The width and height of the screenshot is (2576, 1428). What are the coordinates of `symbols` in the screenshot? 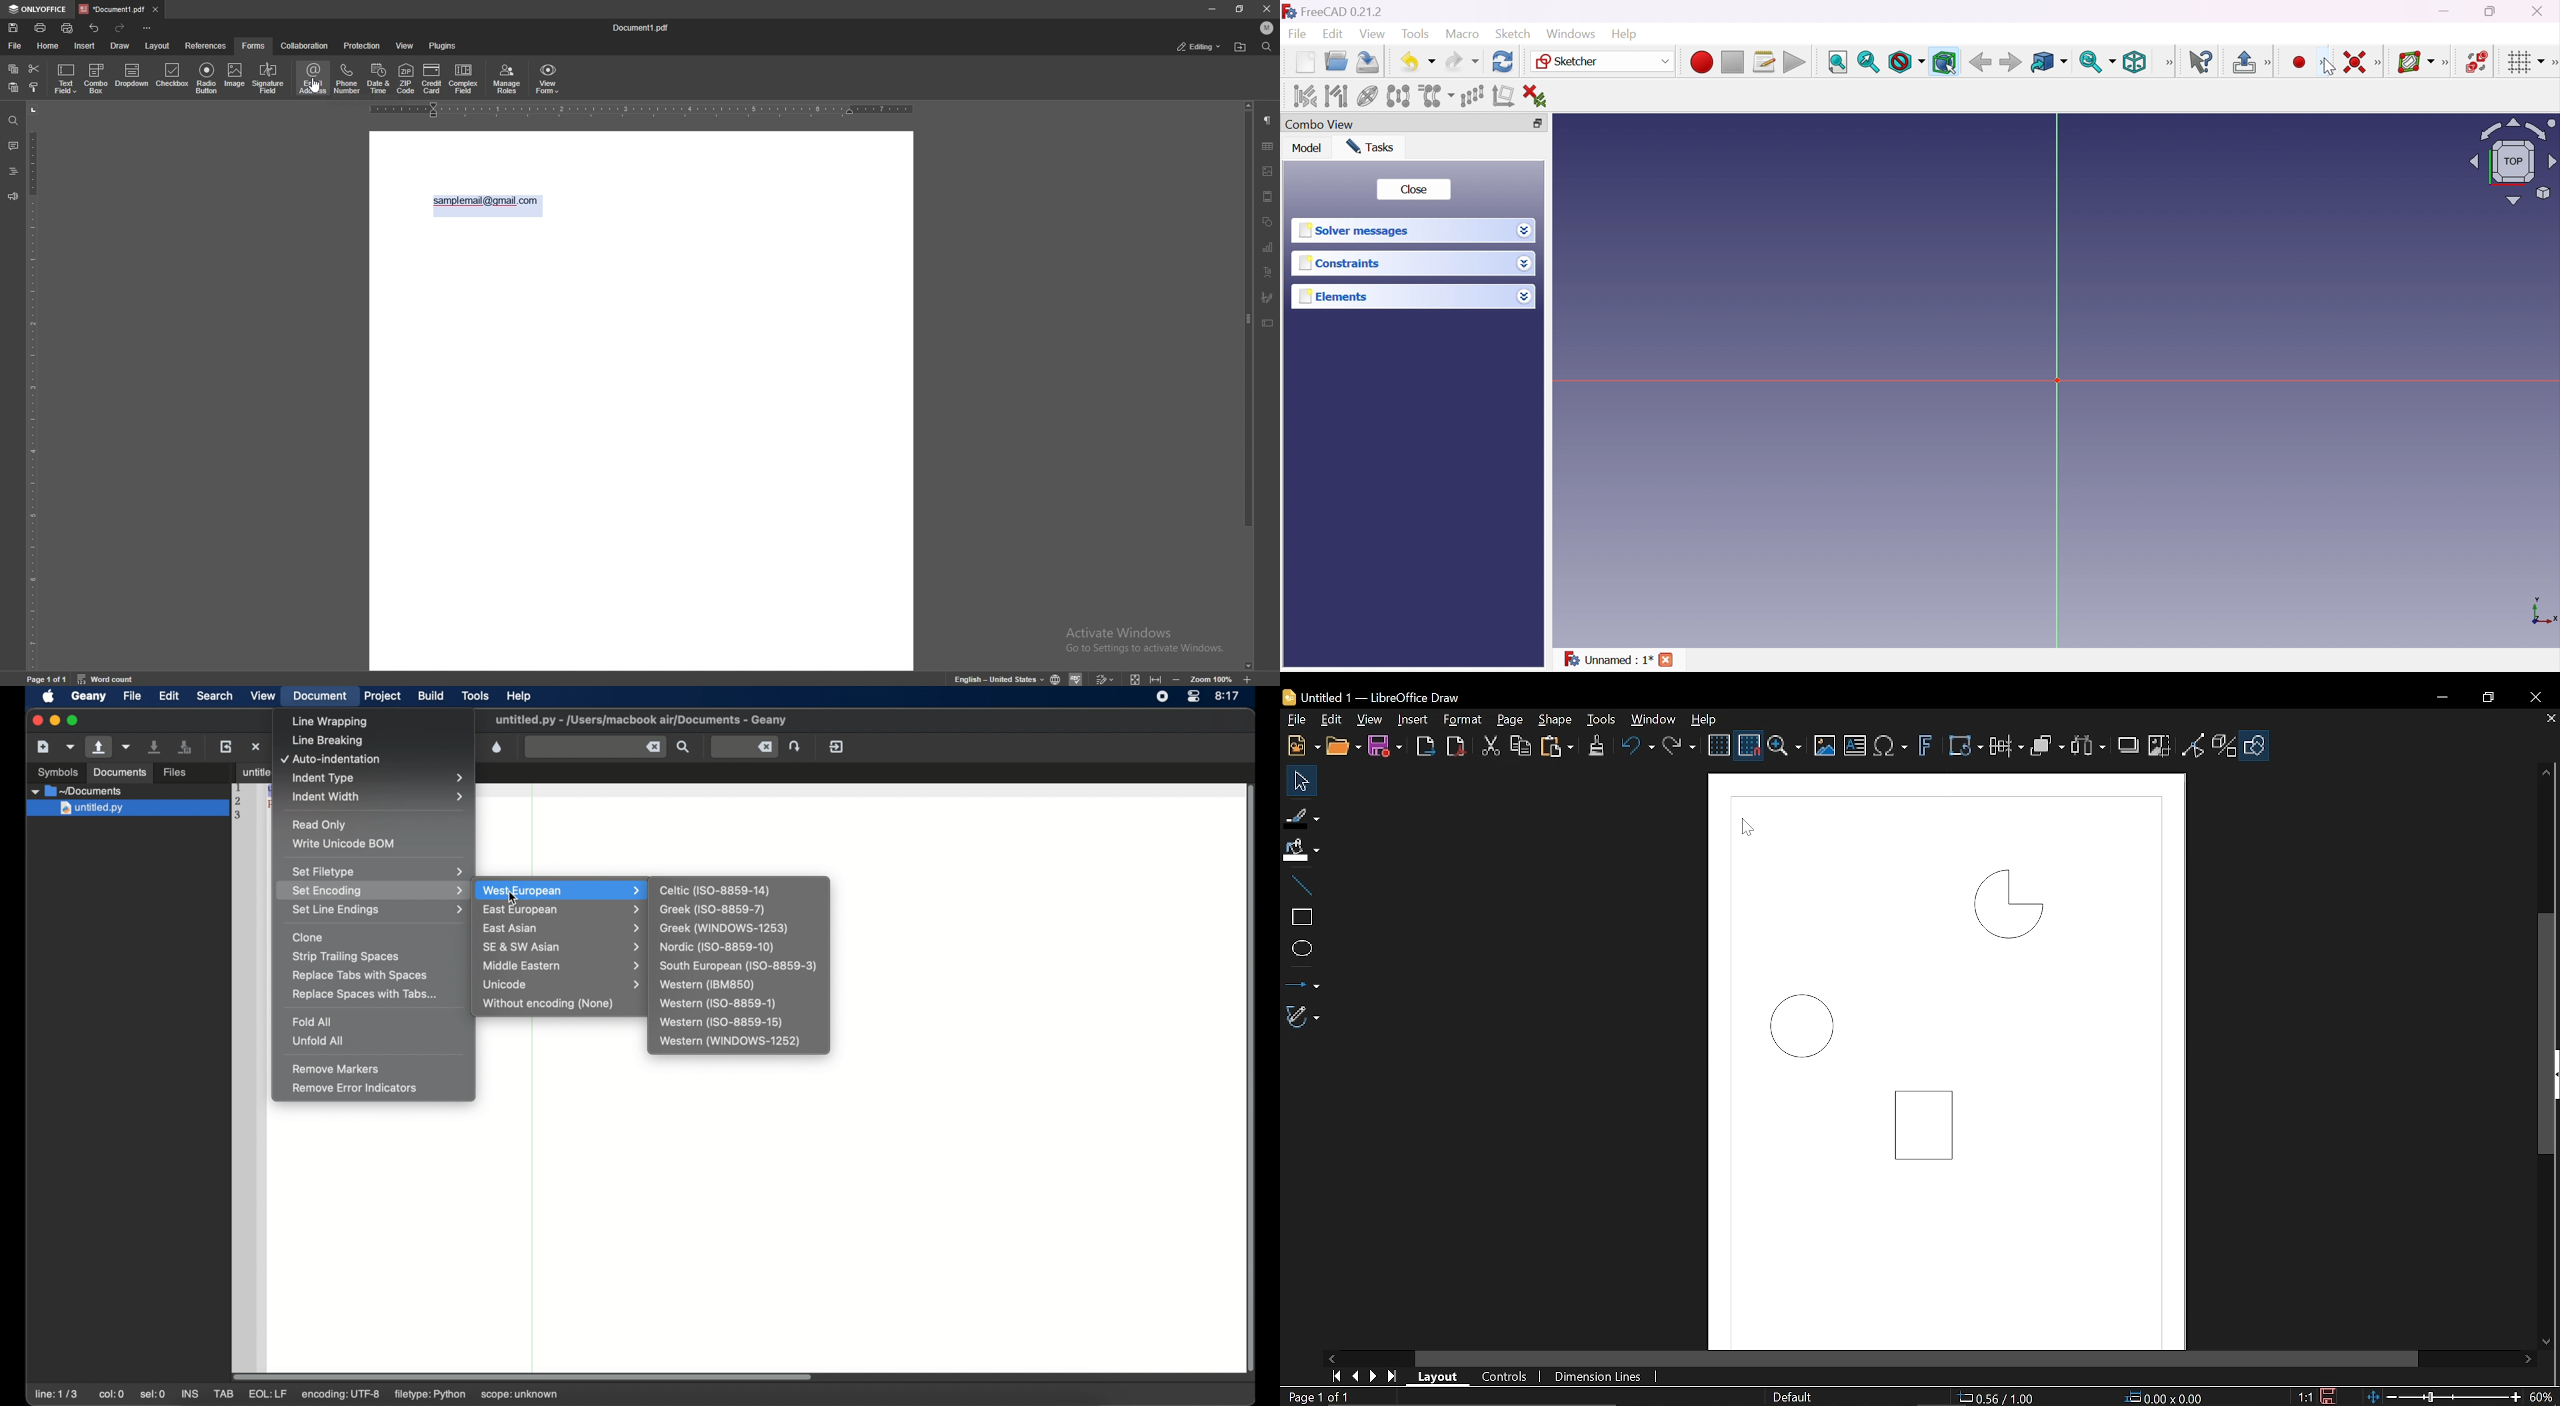 It's located at (59, 772).